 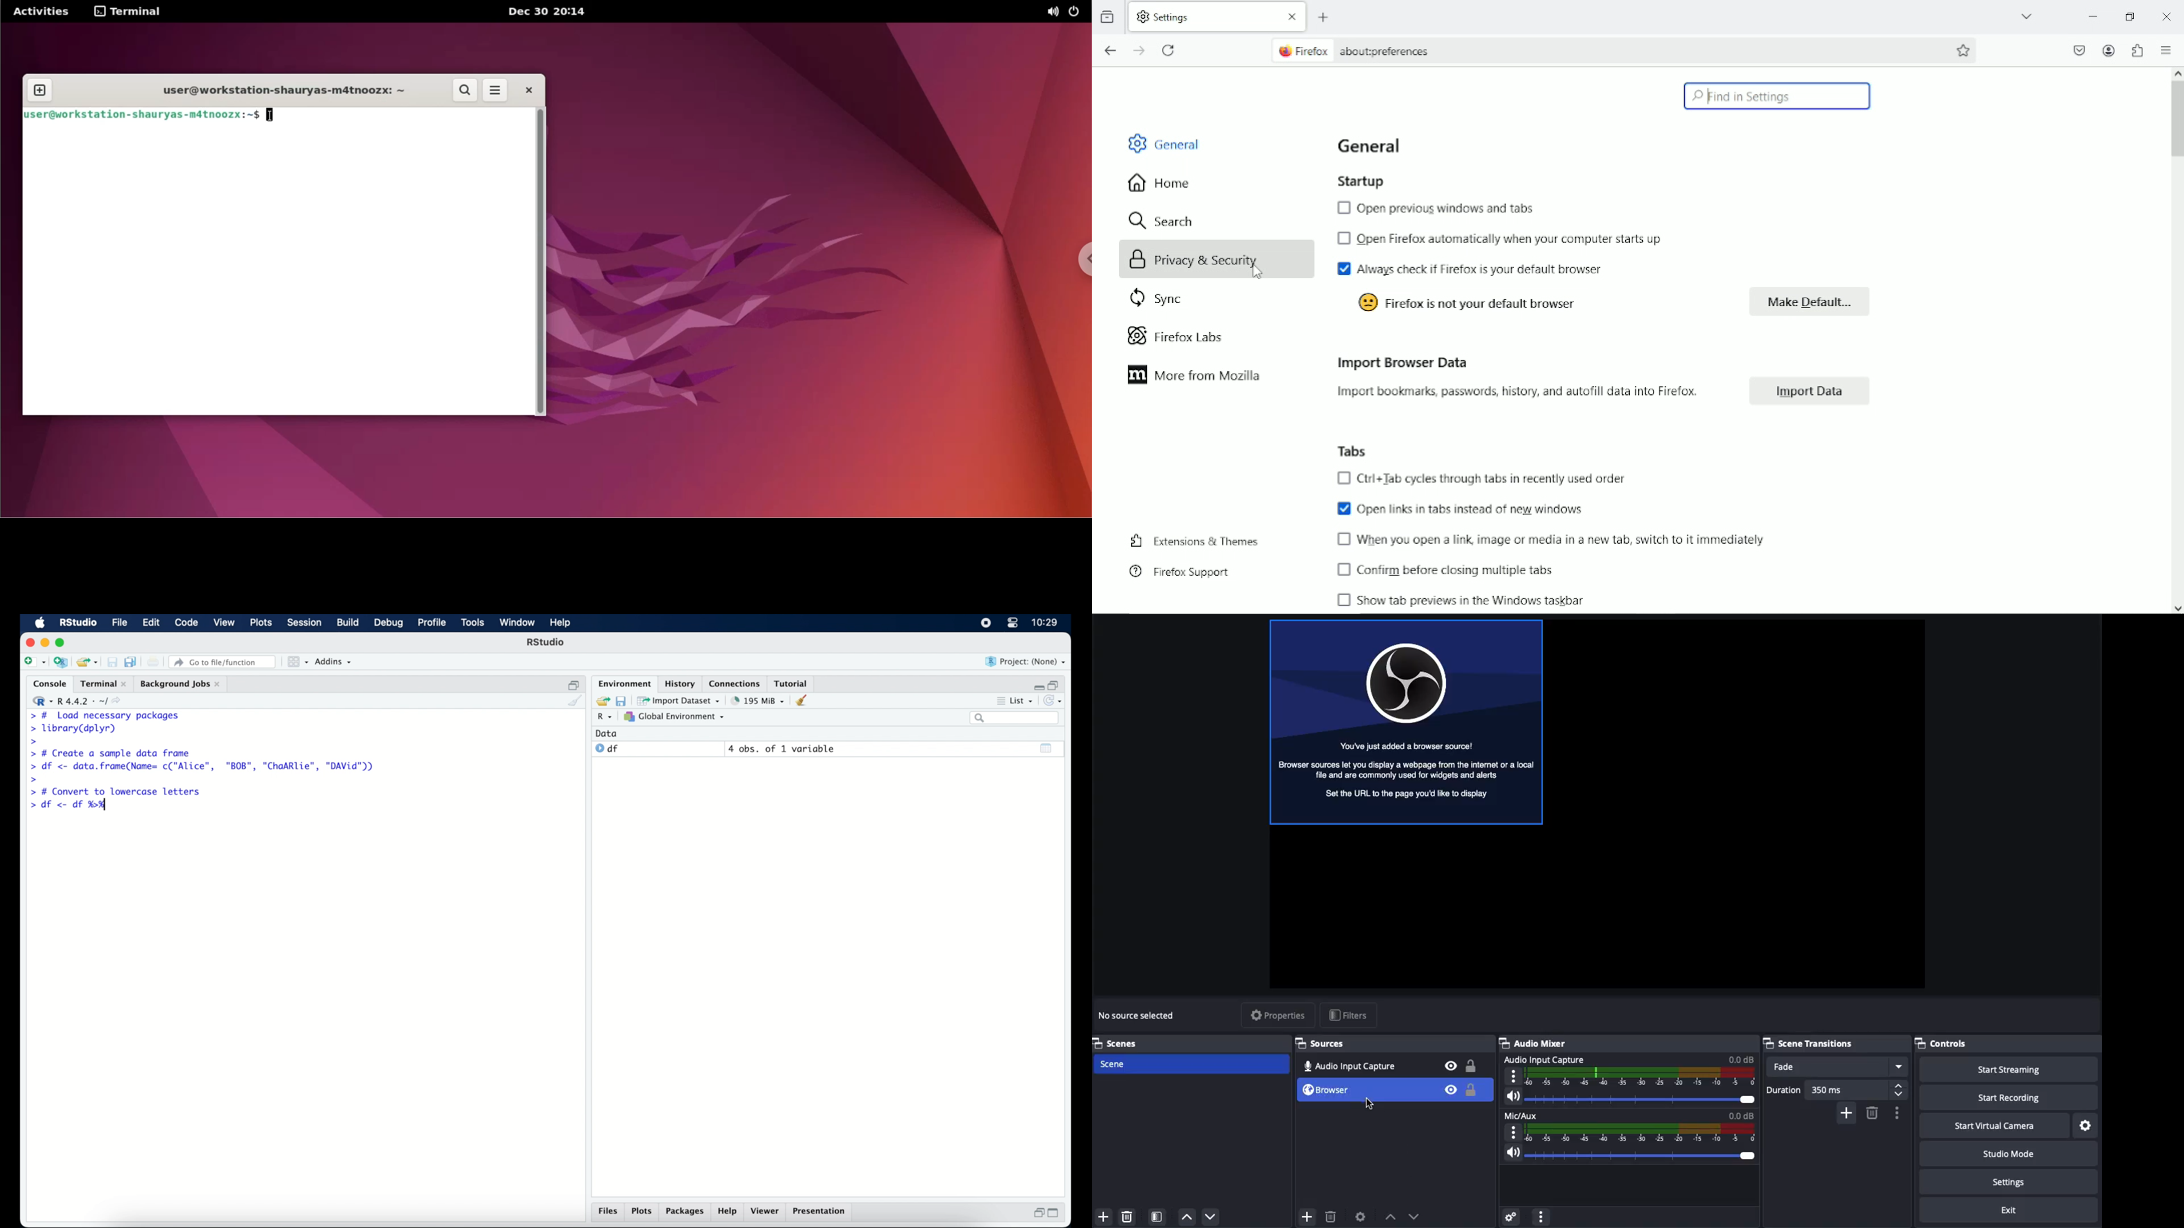 What do you see at coordinates (1056, 684) in the screenshot?
I see `restore down` at bounding box center [1056, 684].